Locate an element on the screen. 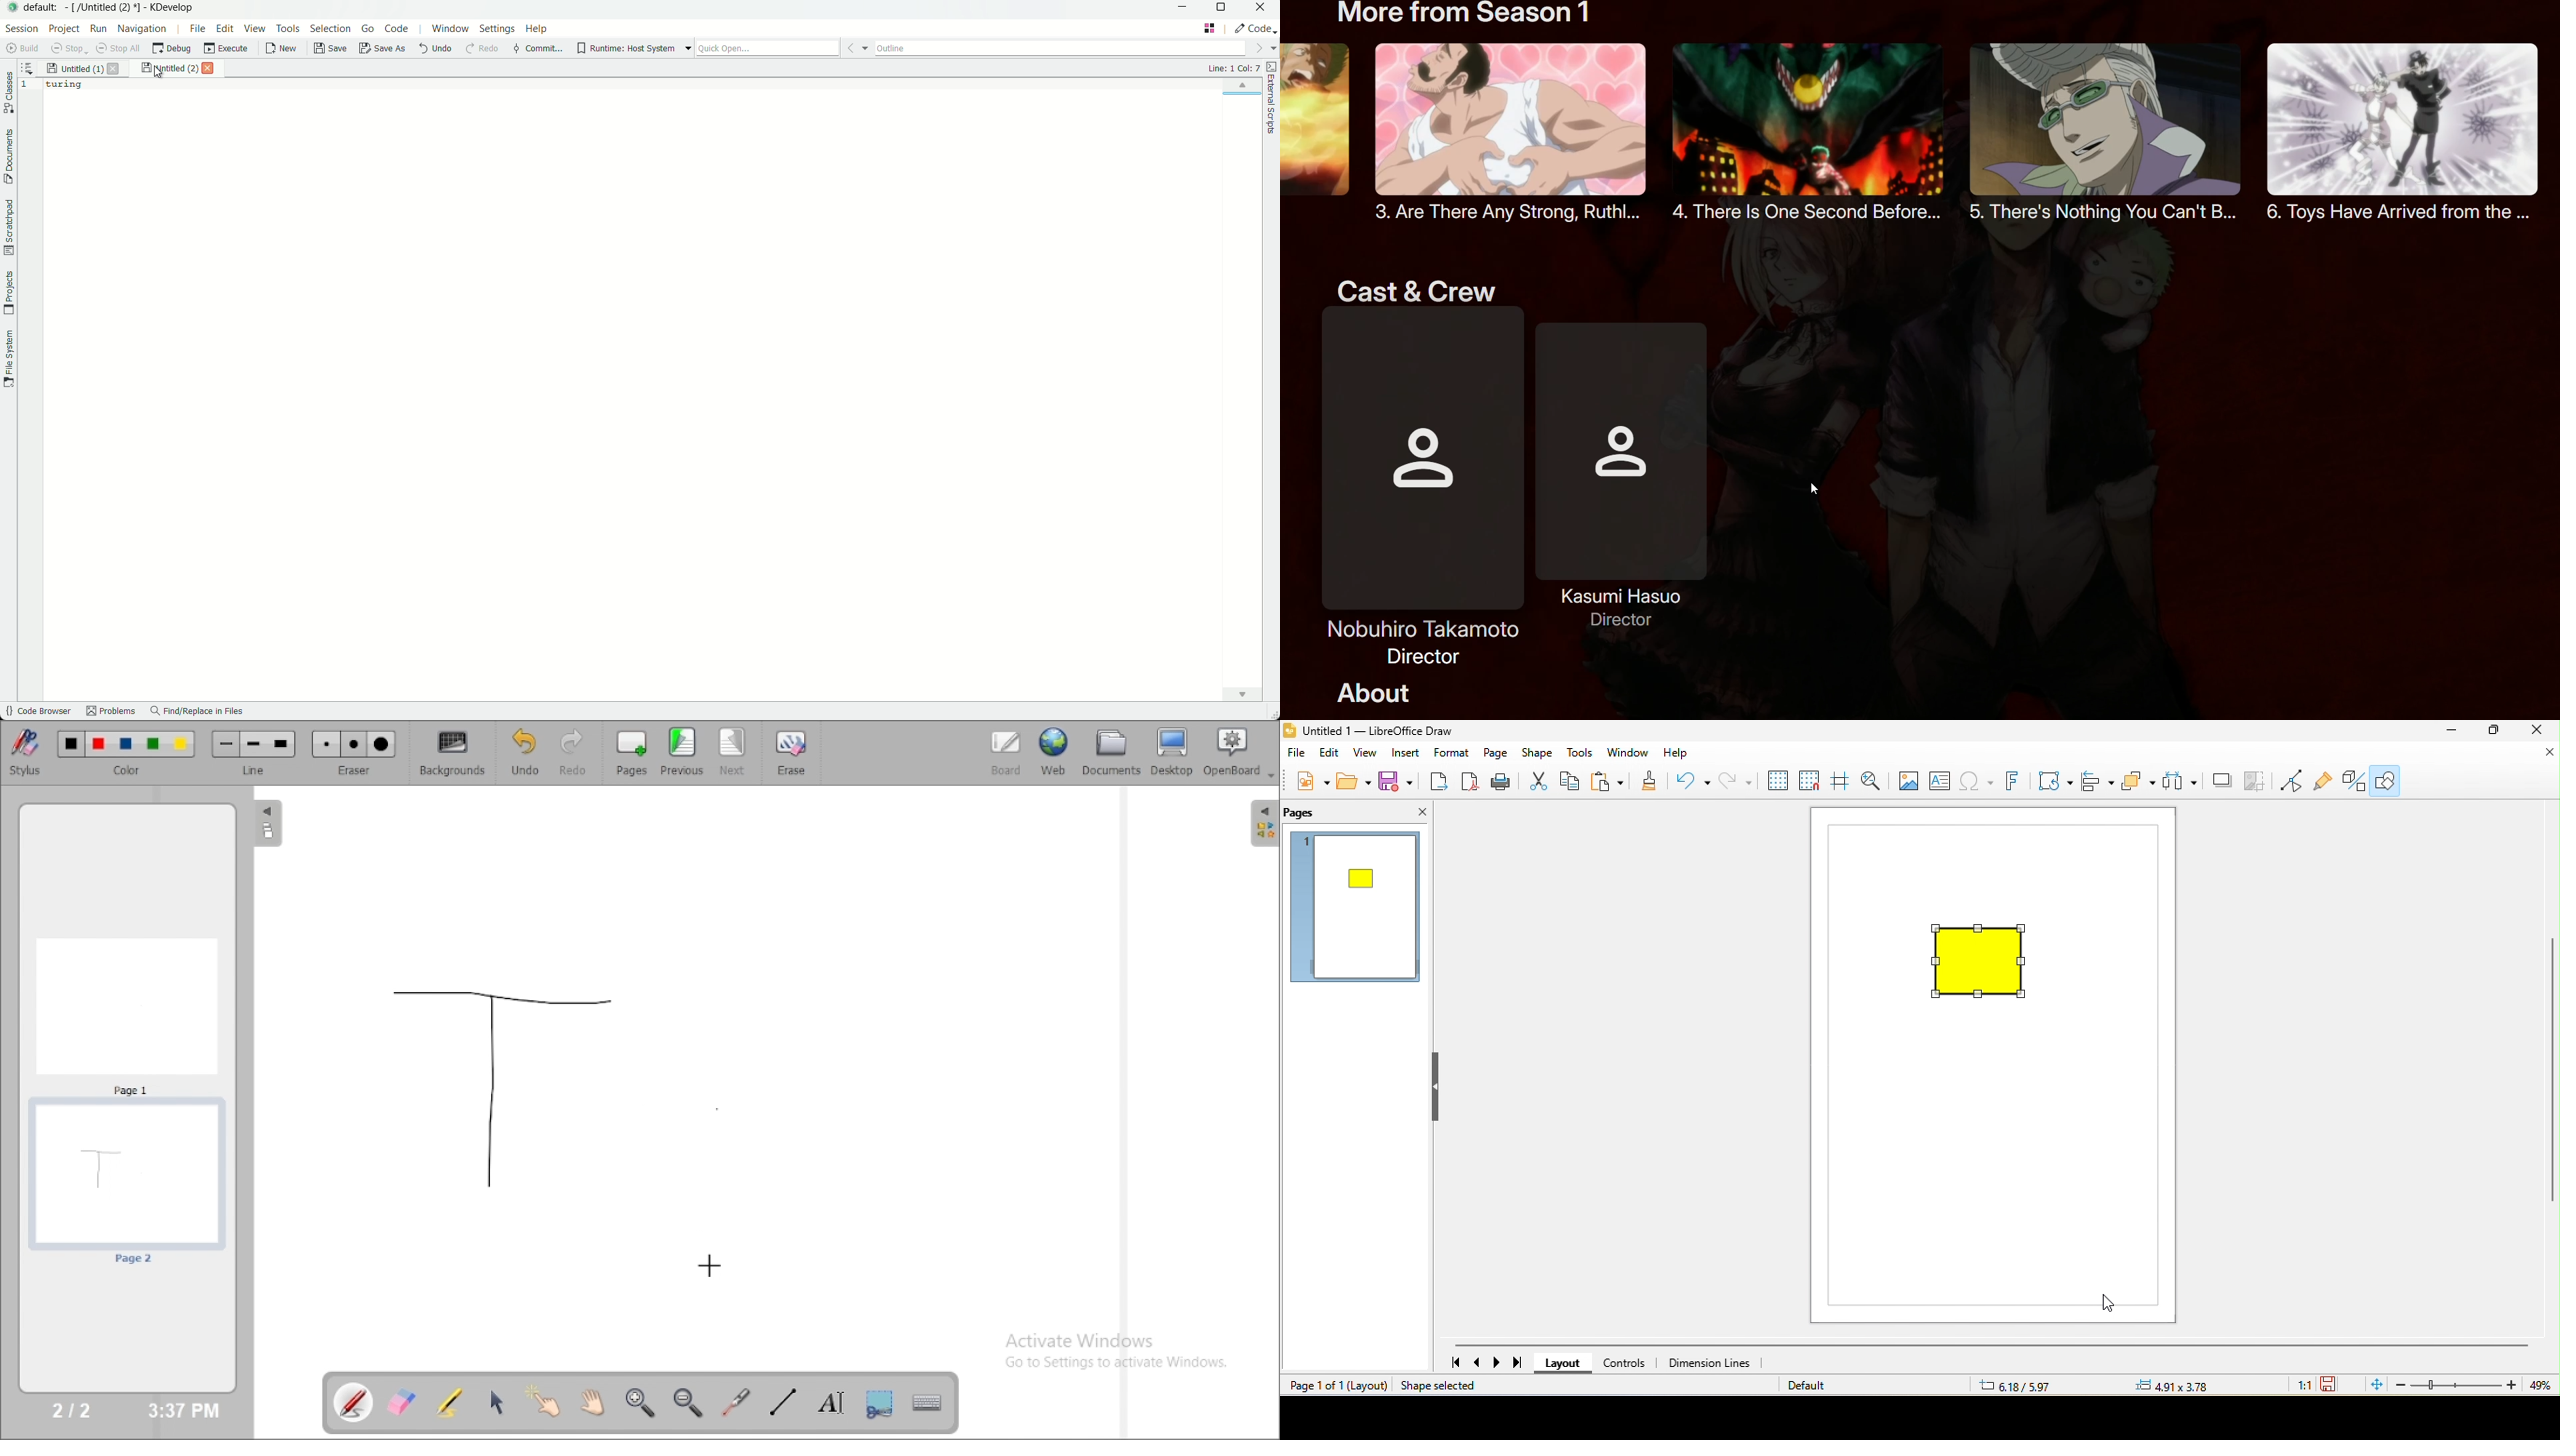  undo is located at coordinates (524, 752).